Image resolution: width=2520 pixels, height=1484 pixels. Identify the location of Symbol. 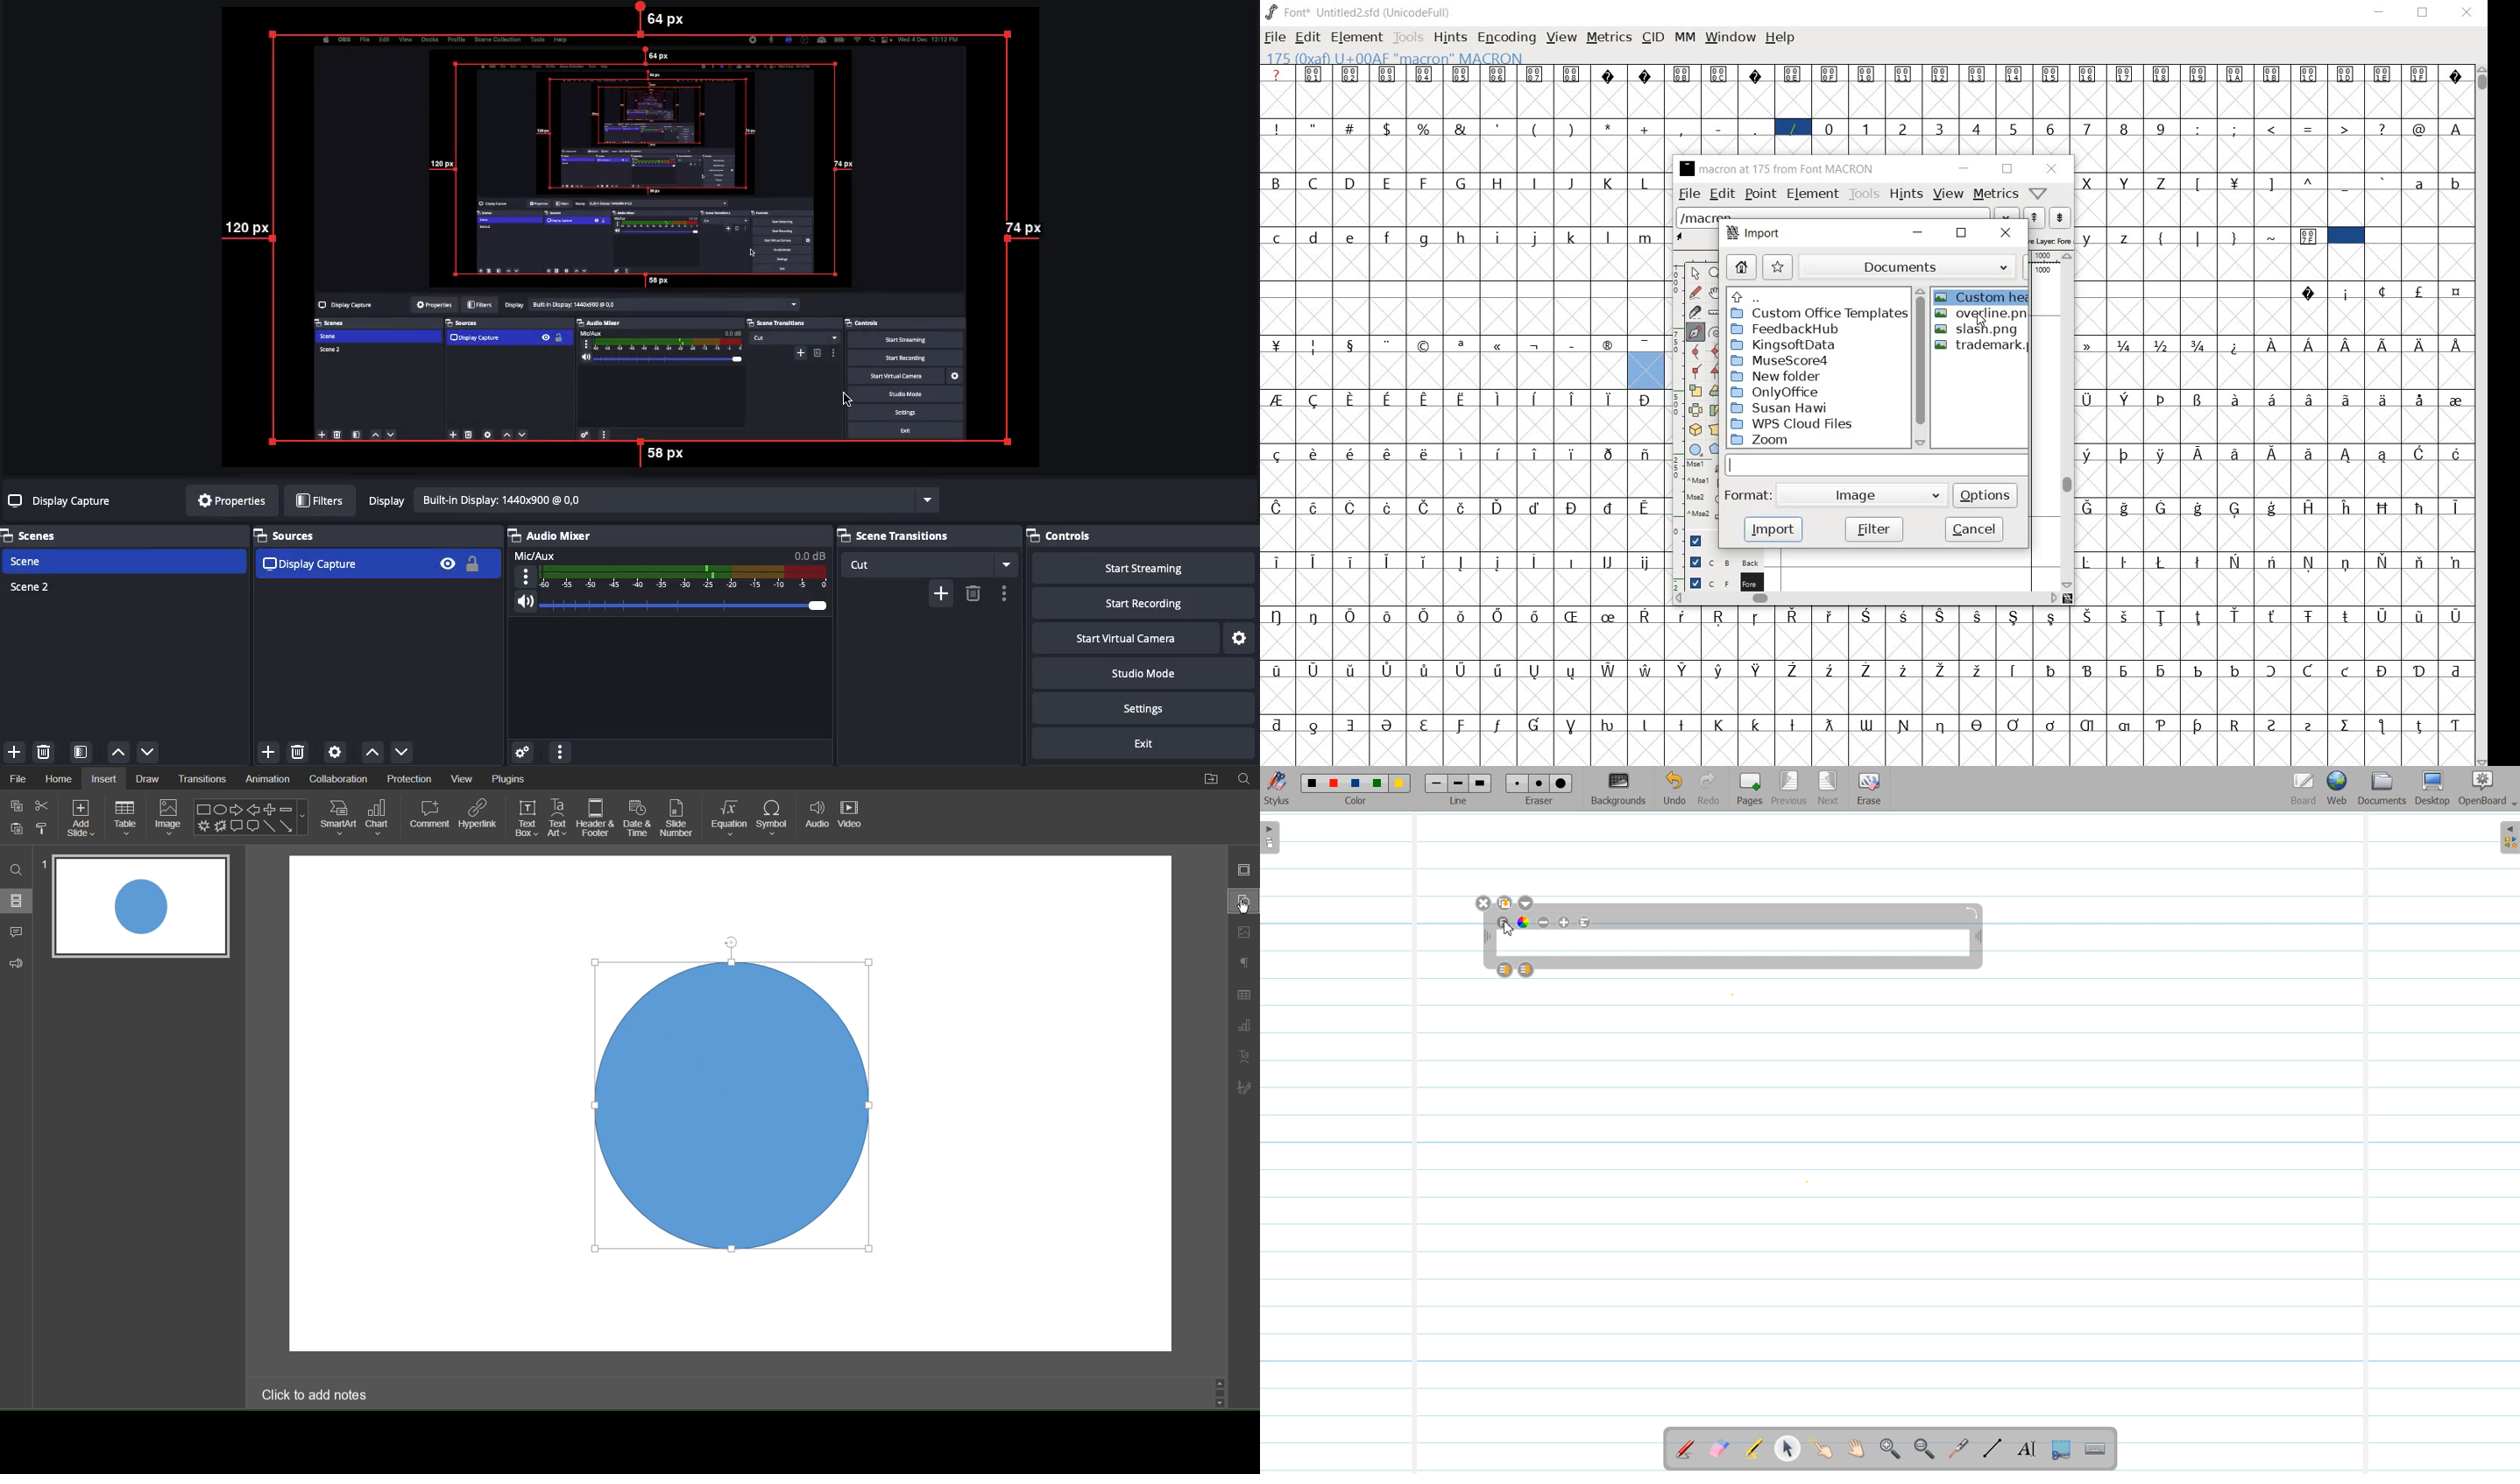
(2420, 343).